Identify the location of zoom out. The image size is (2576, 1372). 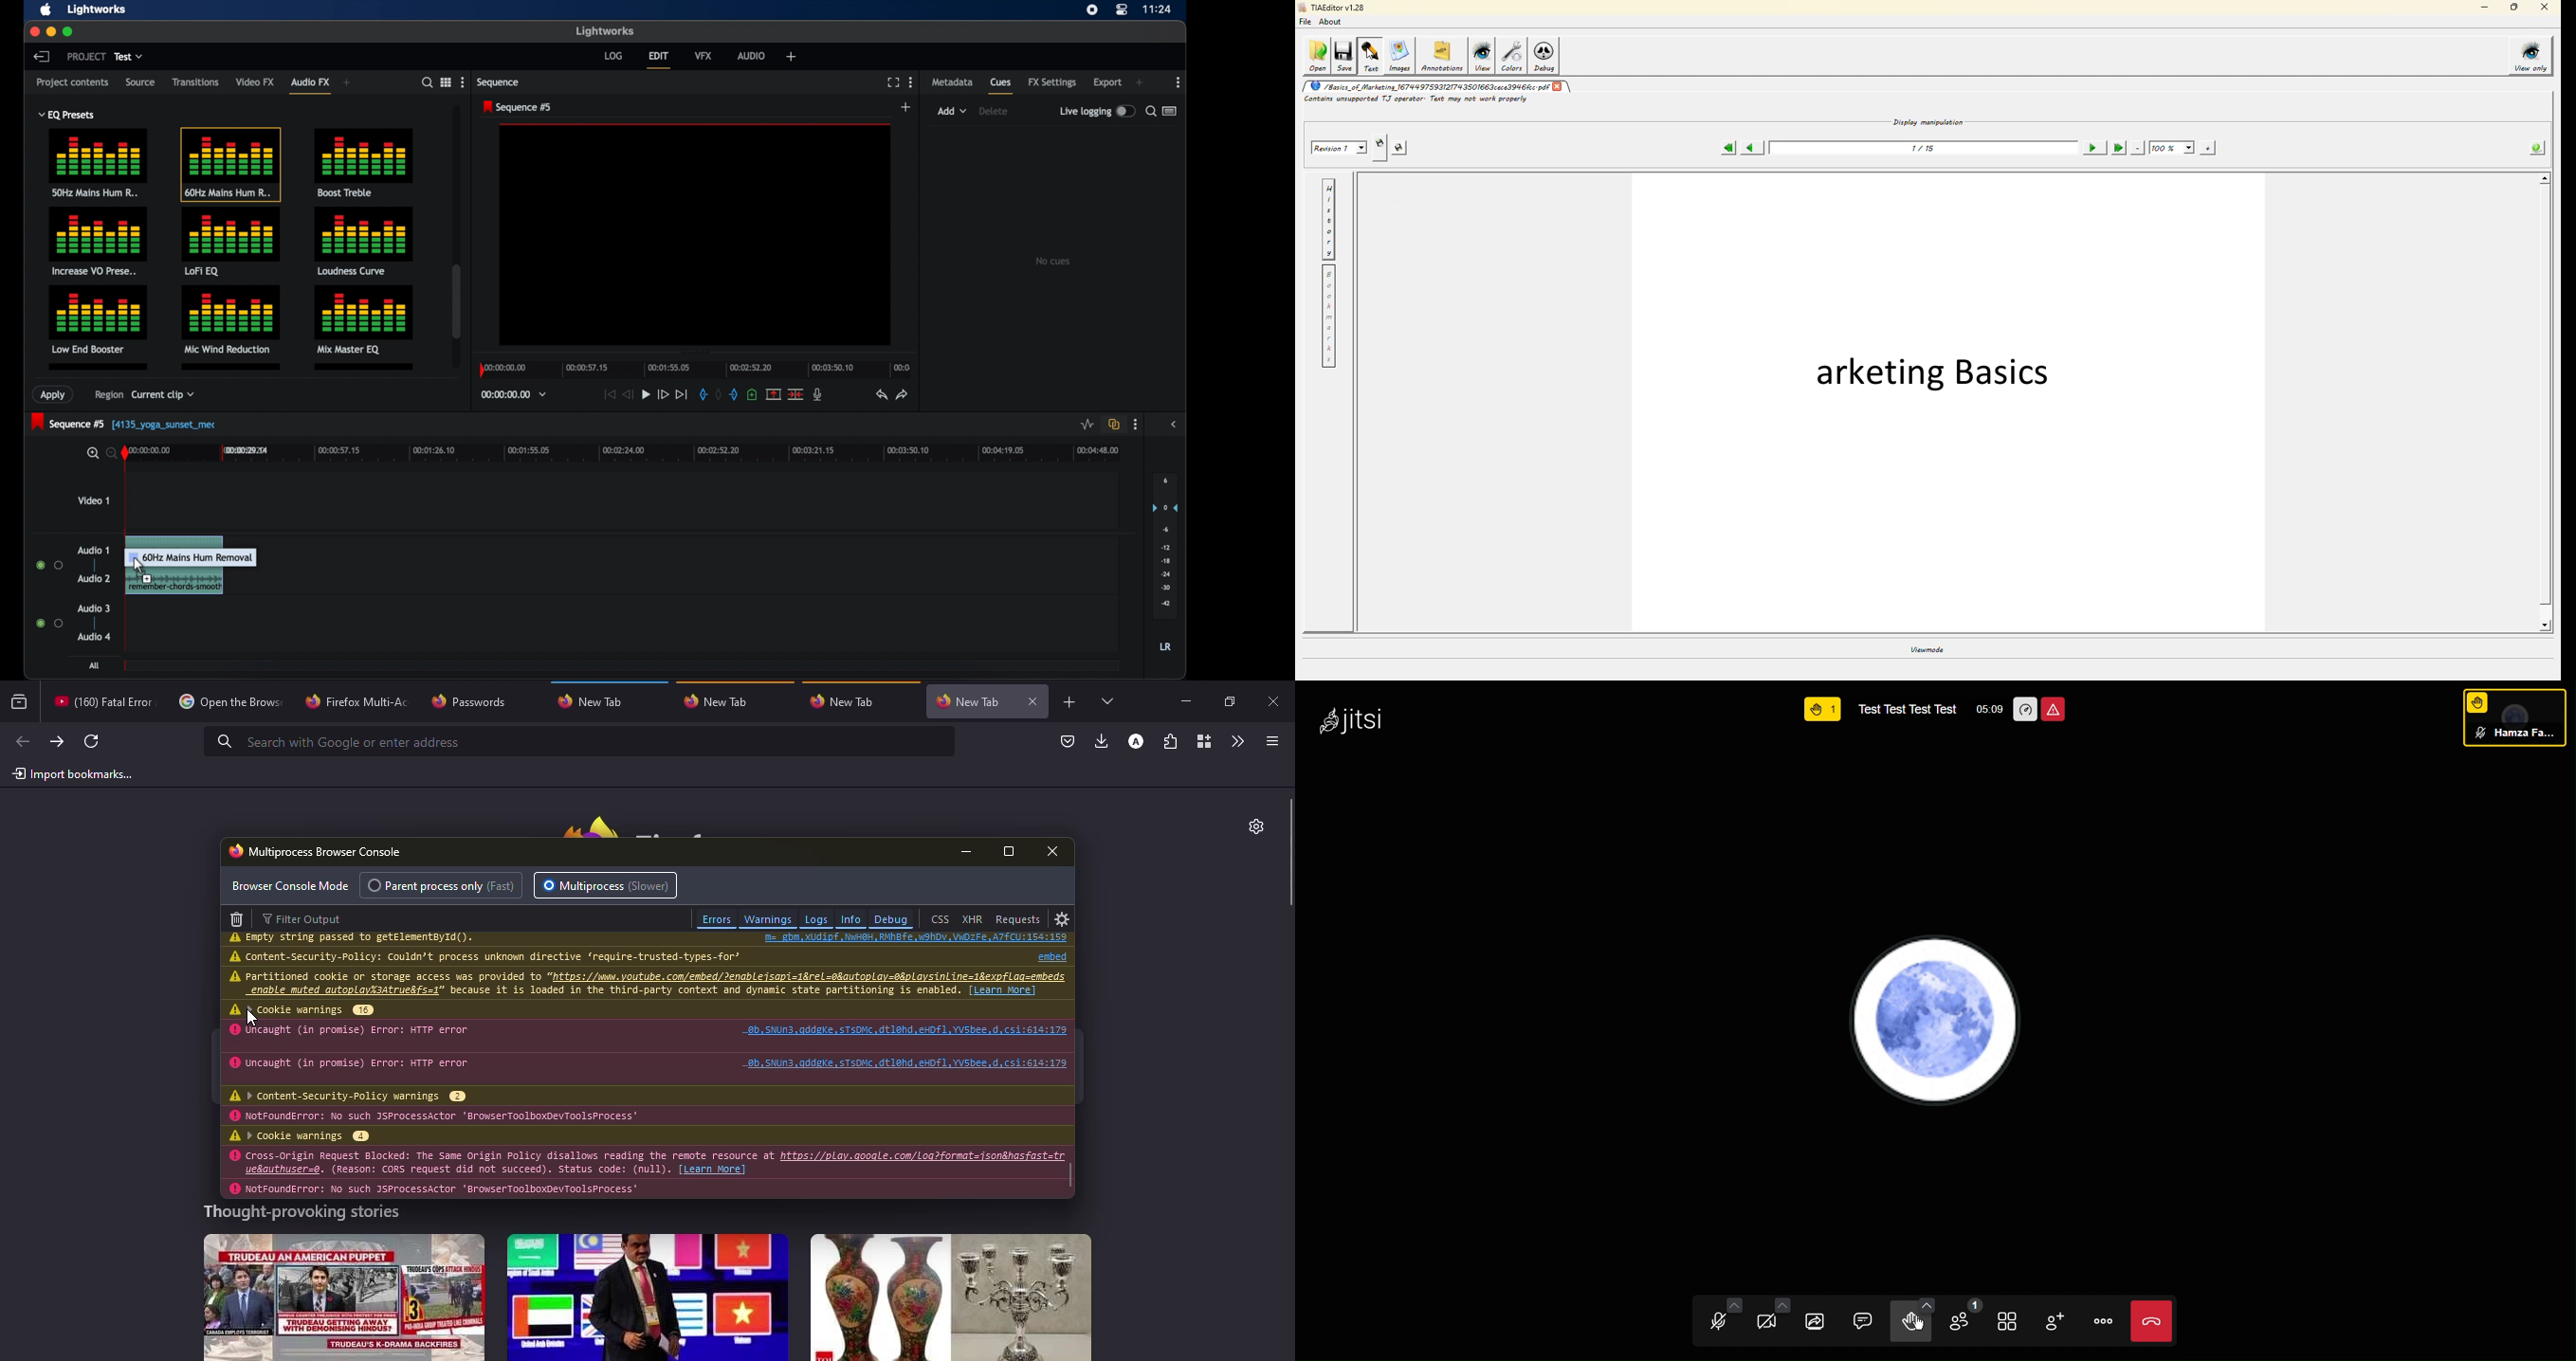
(109, 452).